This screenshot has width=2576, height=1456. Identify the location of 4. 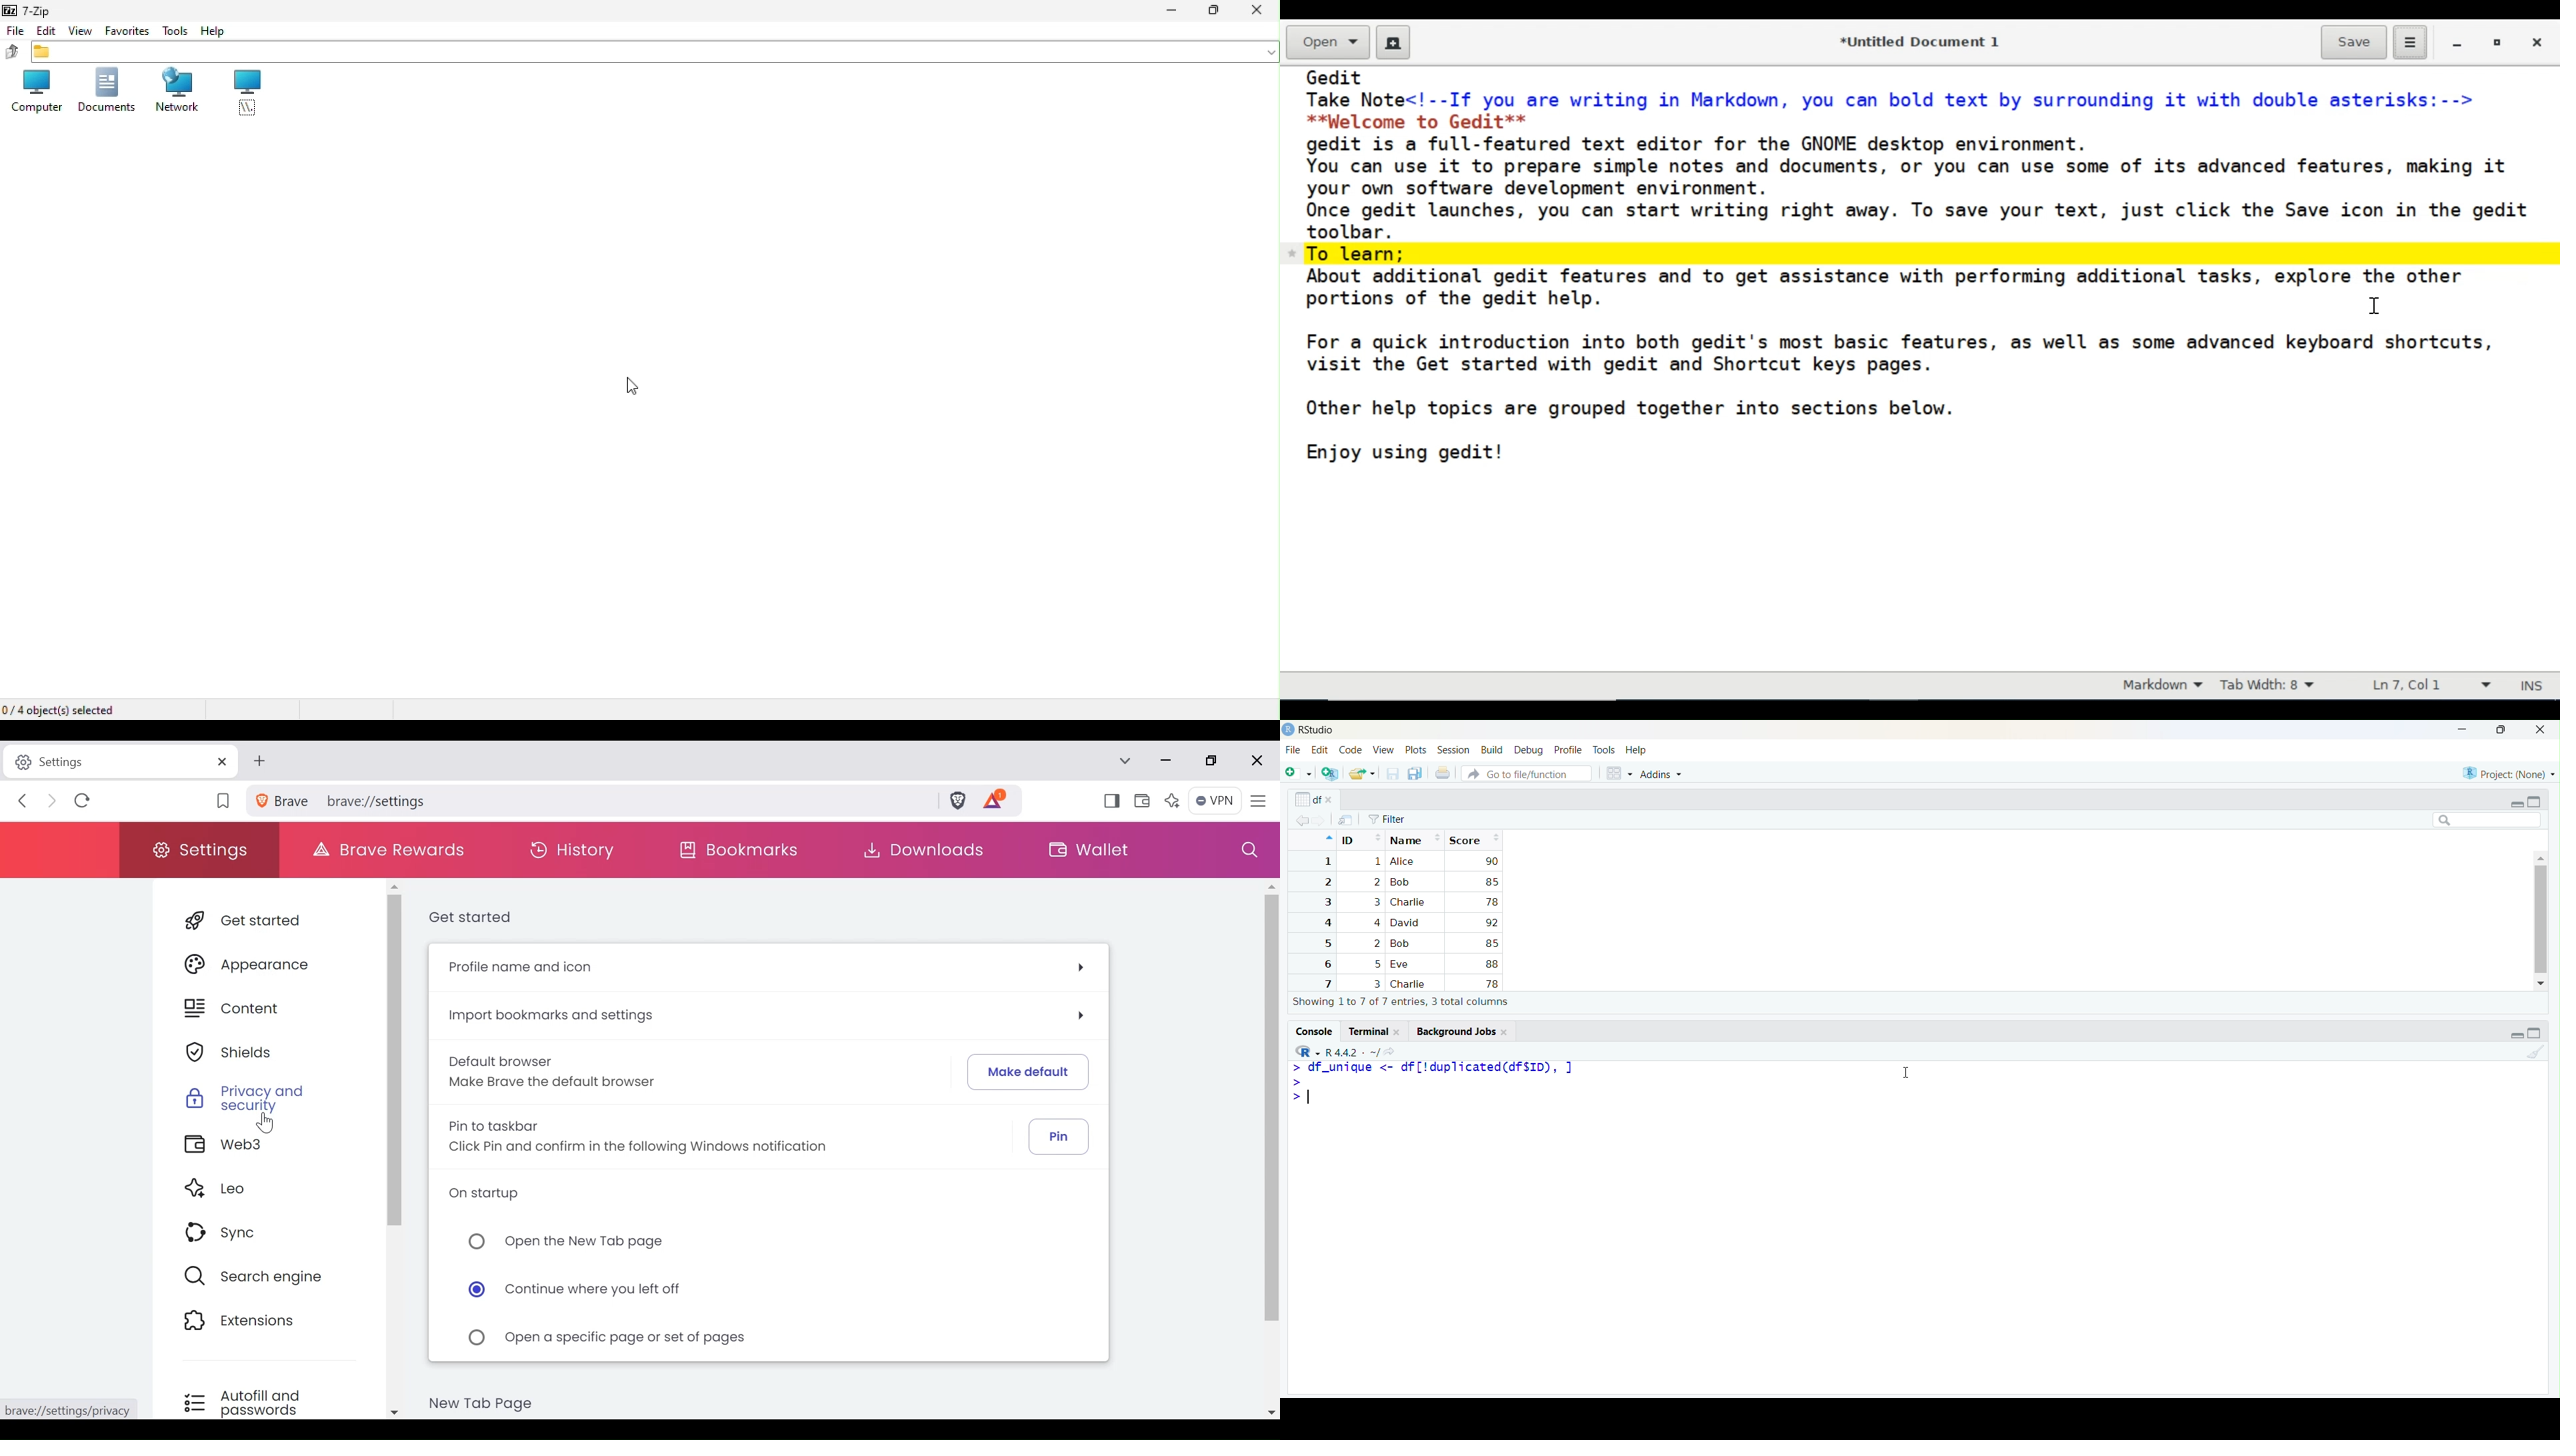
(1325, 923).